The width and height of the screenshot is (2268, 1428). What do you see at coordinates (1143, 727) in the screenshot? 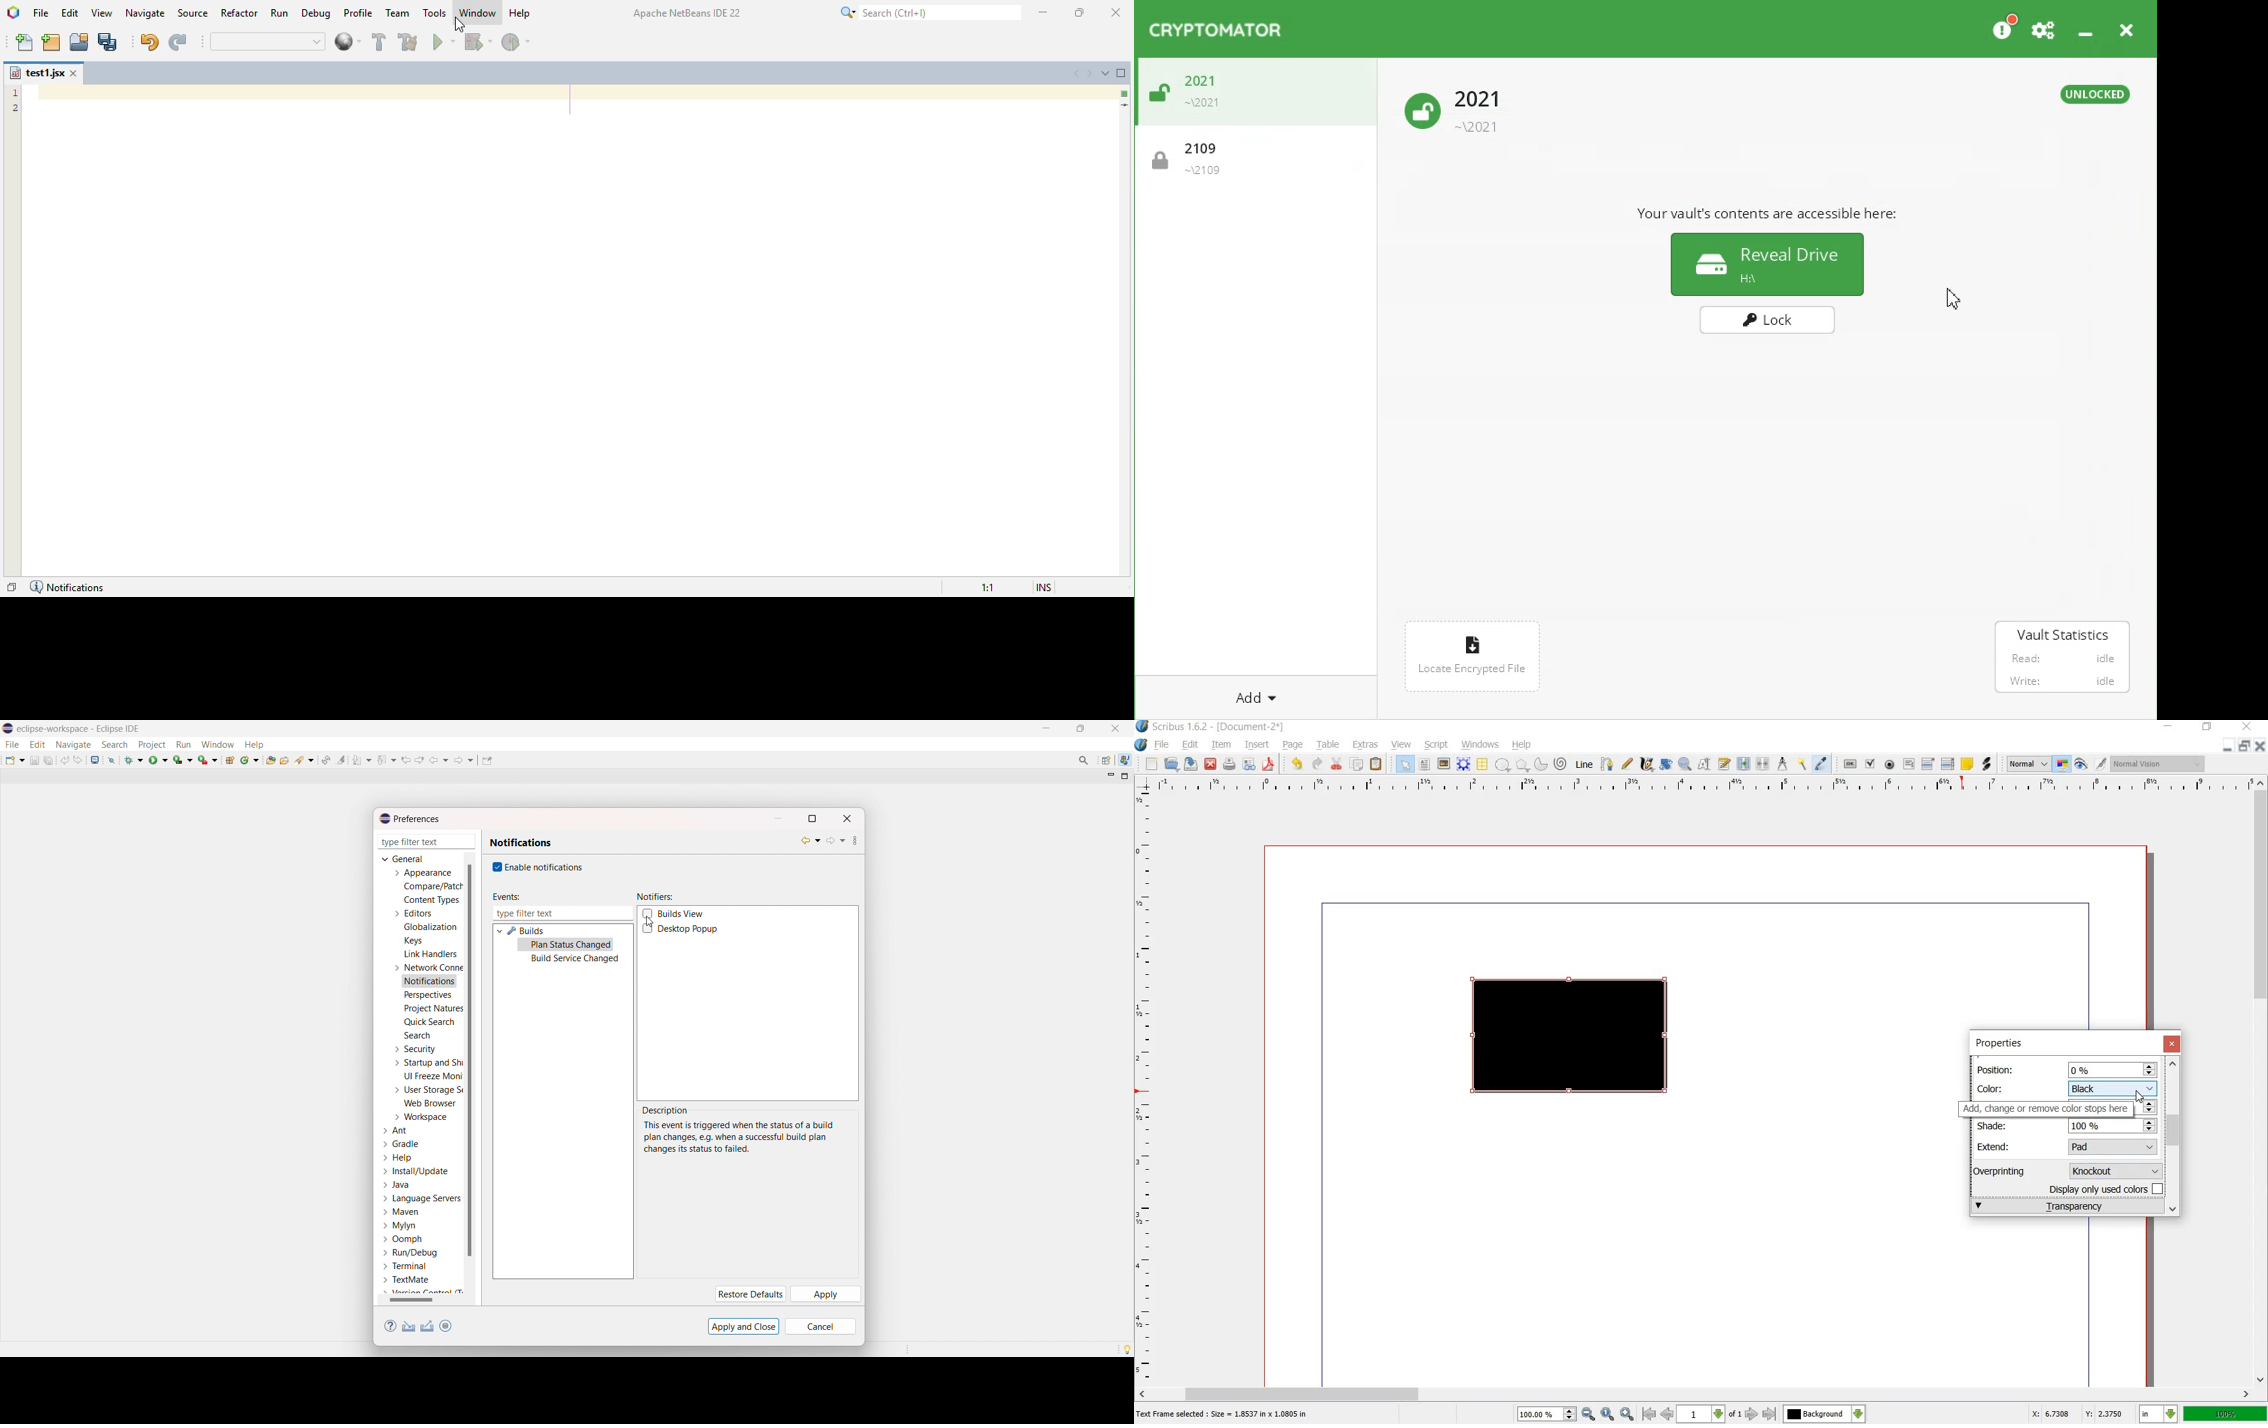
I see `logo` at bounding box center [1143, 727].